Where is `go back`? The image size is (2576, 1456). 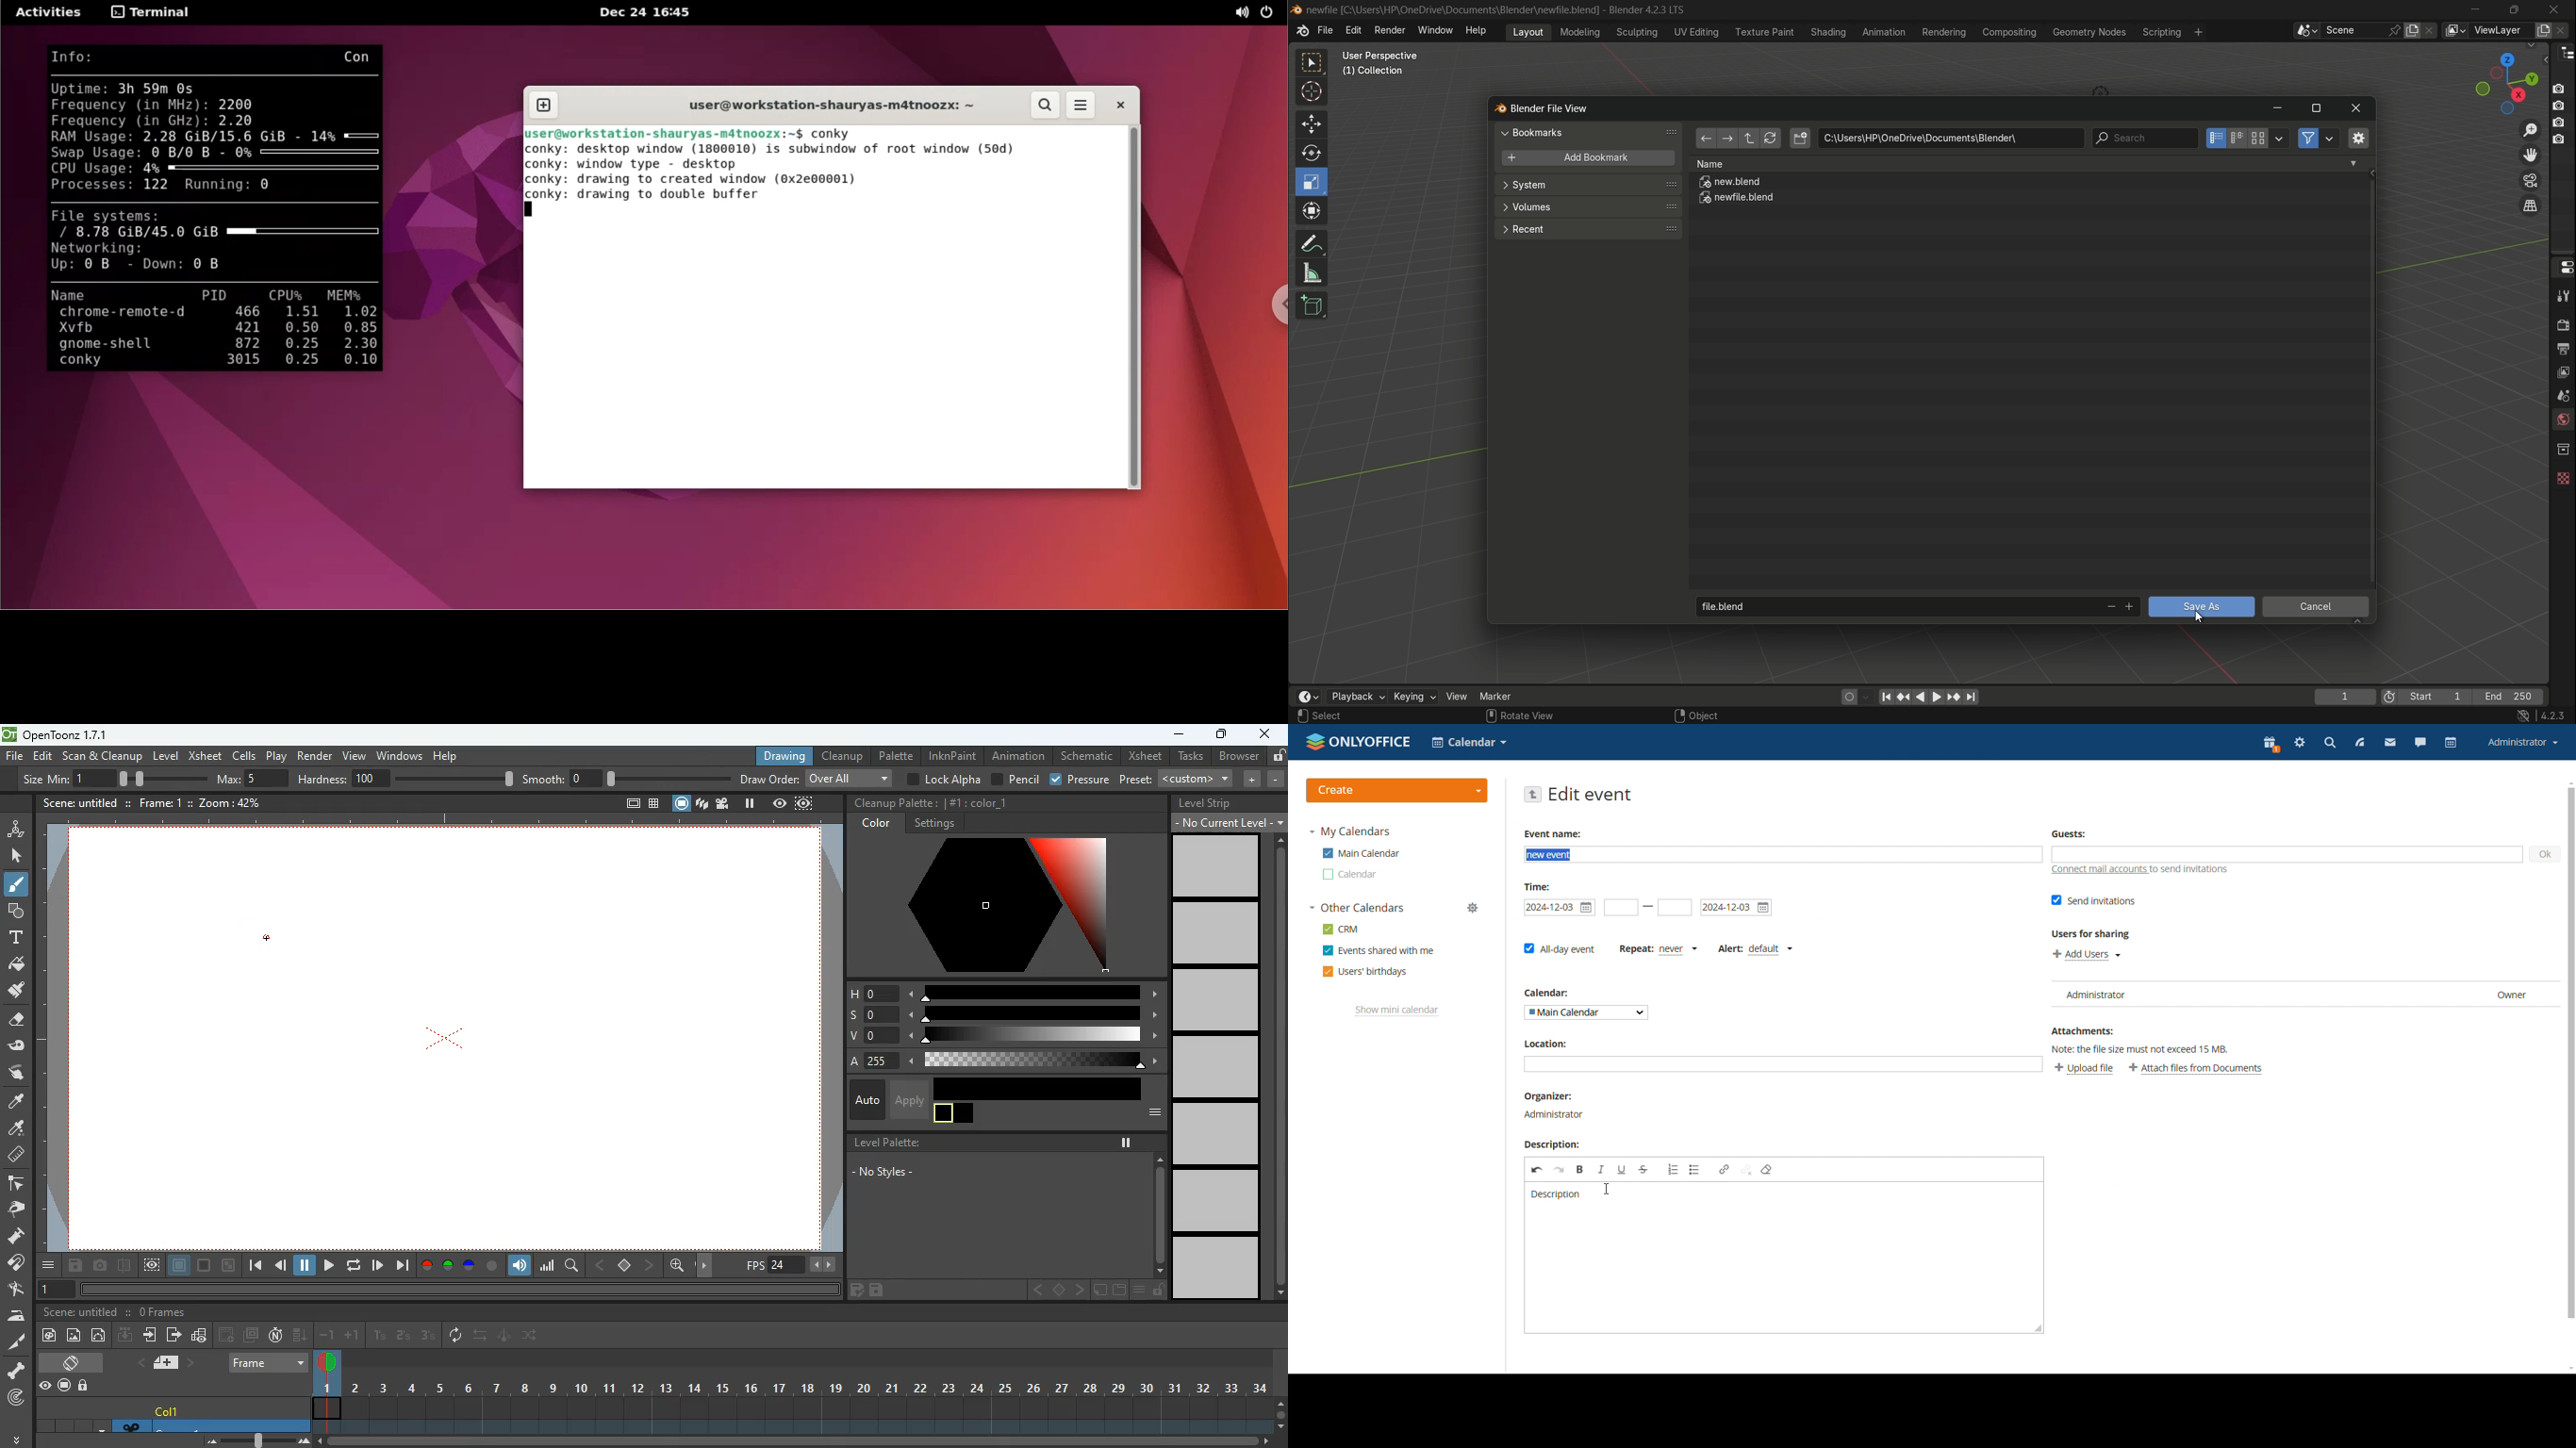 go back is located at coordinates (1533, 794).